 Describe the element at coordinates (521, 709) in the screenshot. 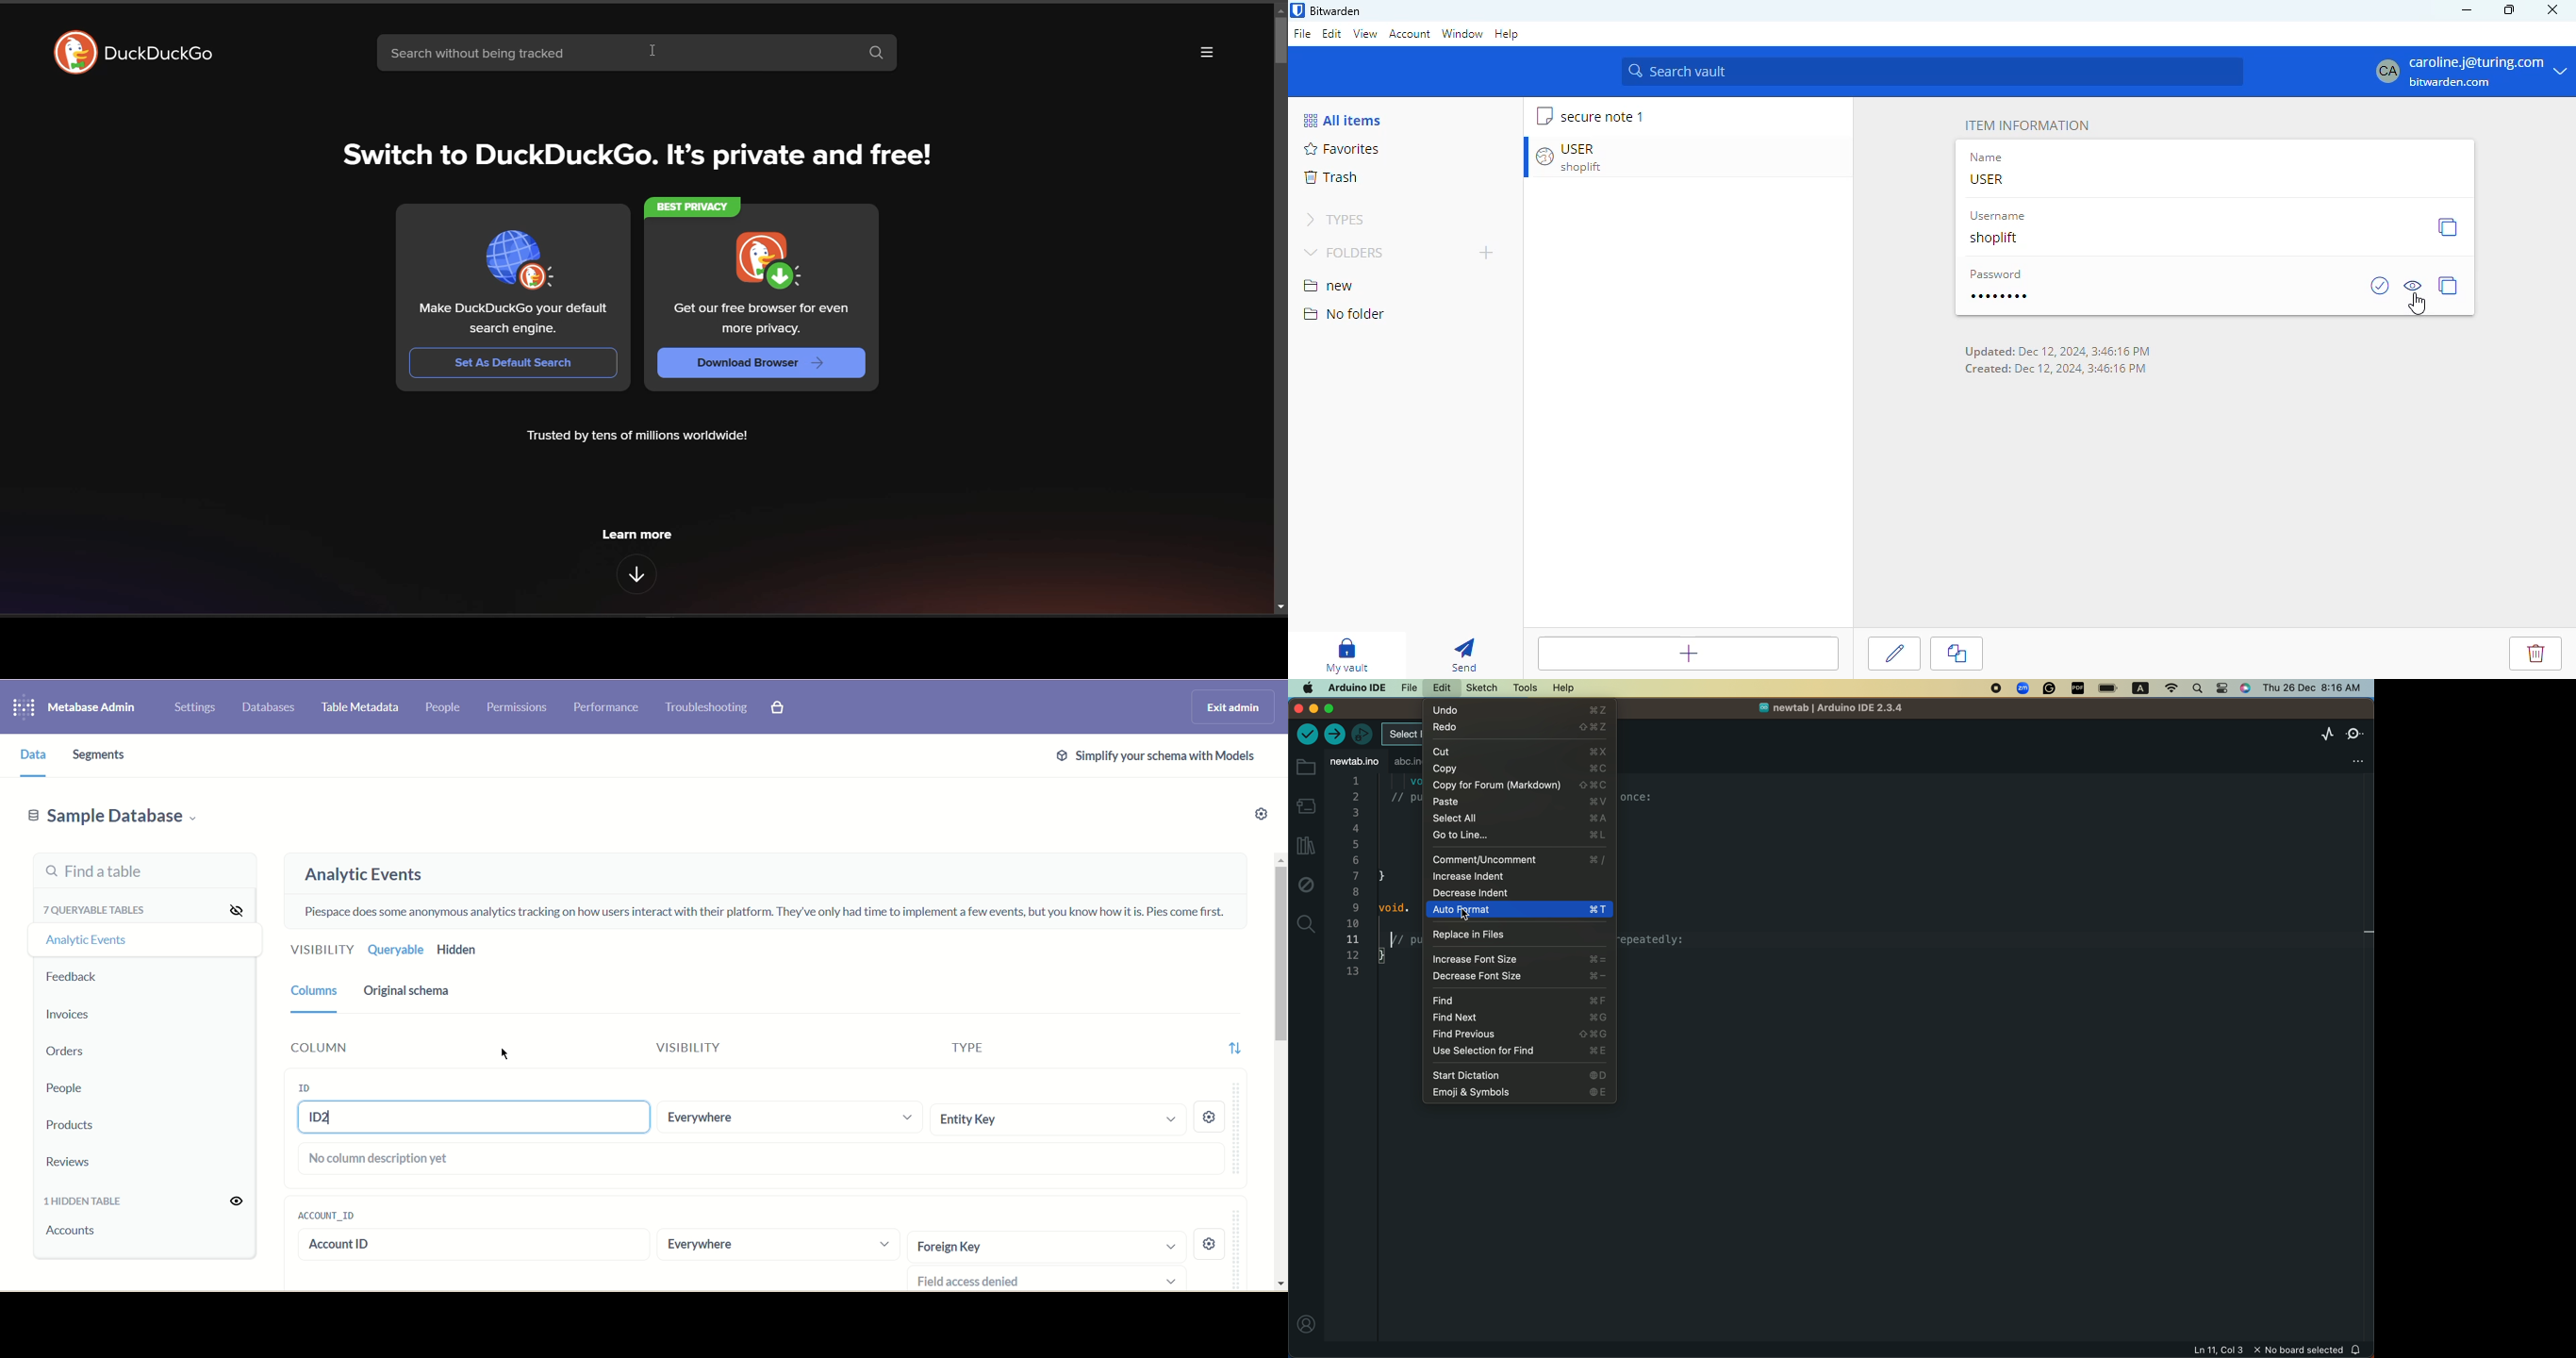

I see `Permissions` at that location.